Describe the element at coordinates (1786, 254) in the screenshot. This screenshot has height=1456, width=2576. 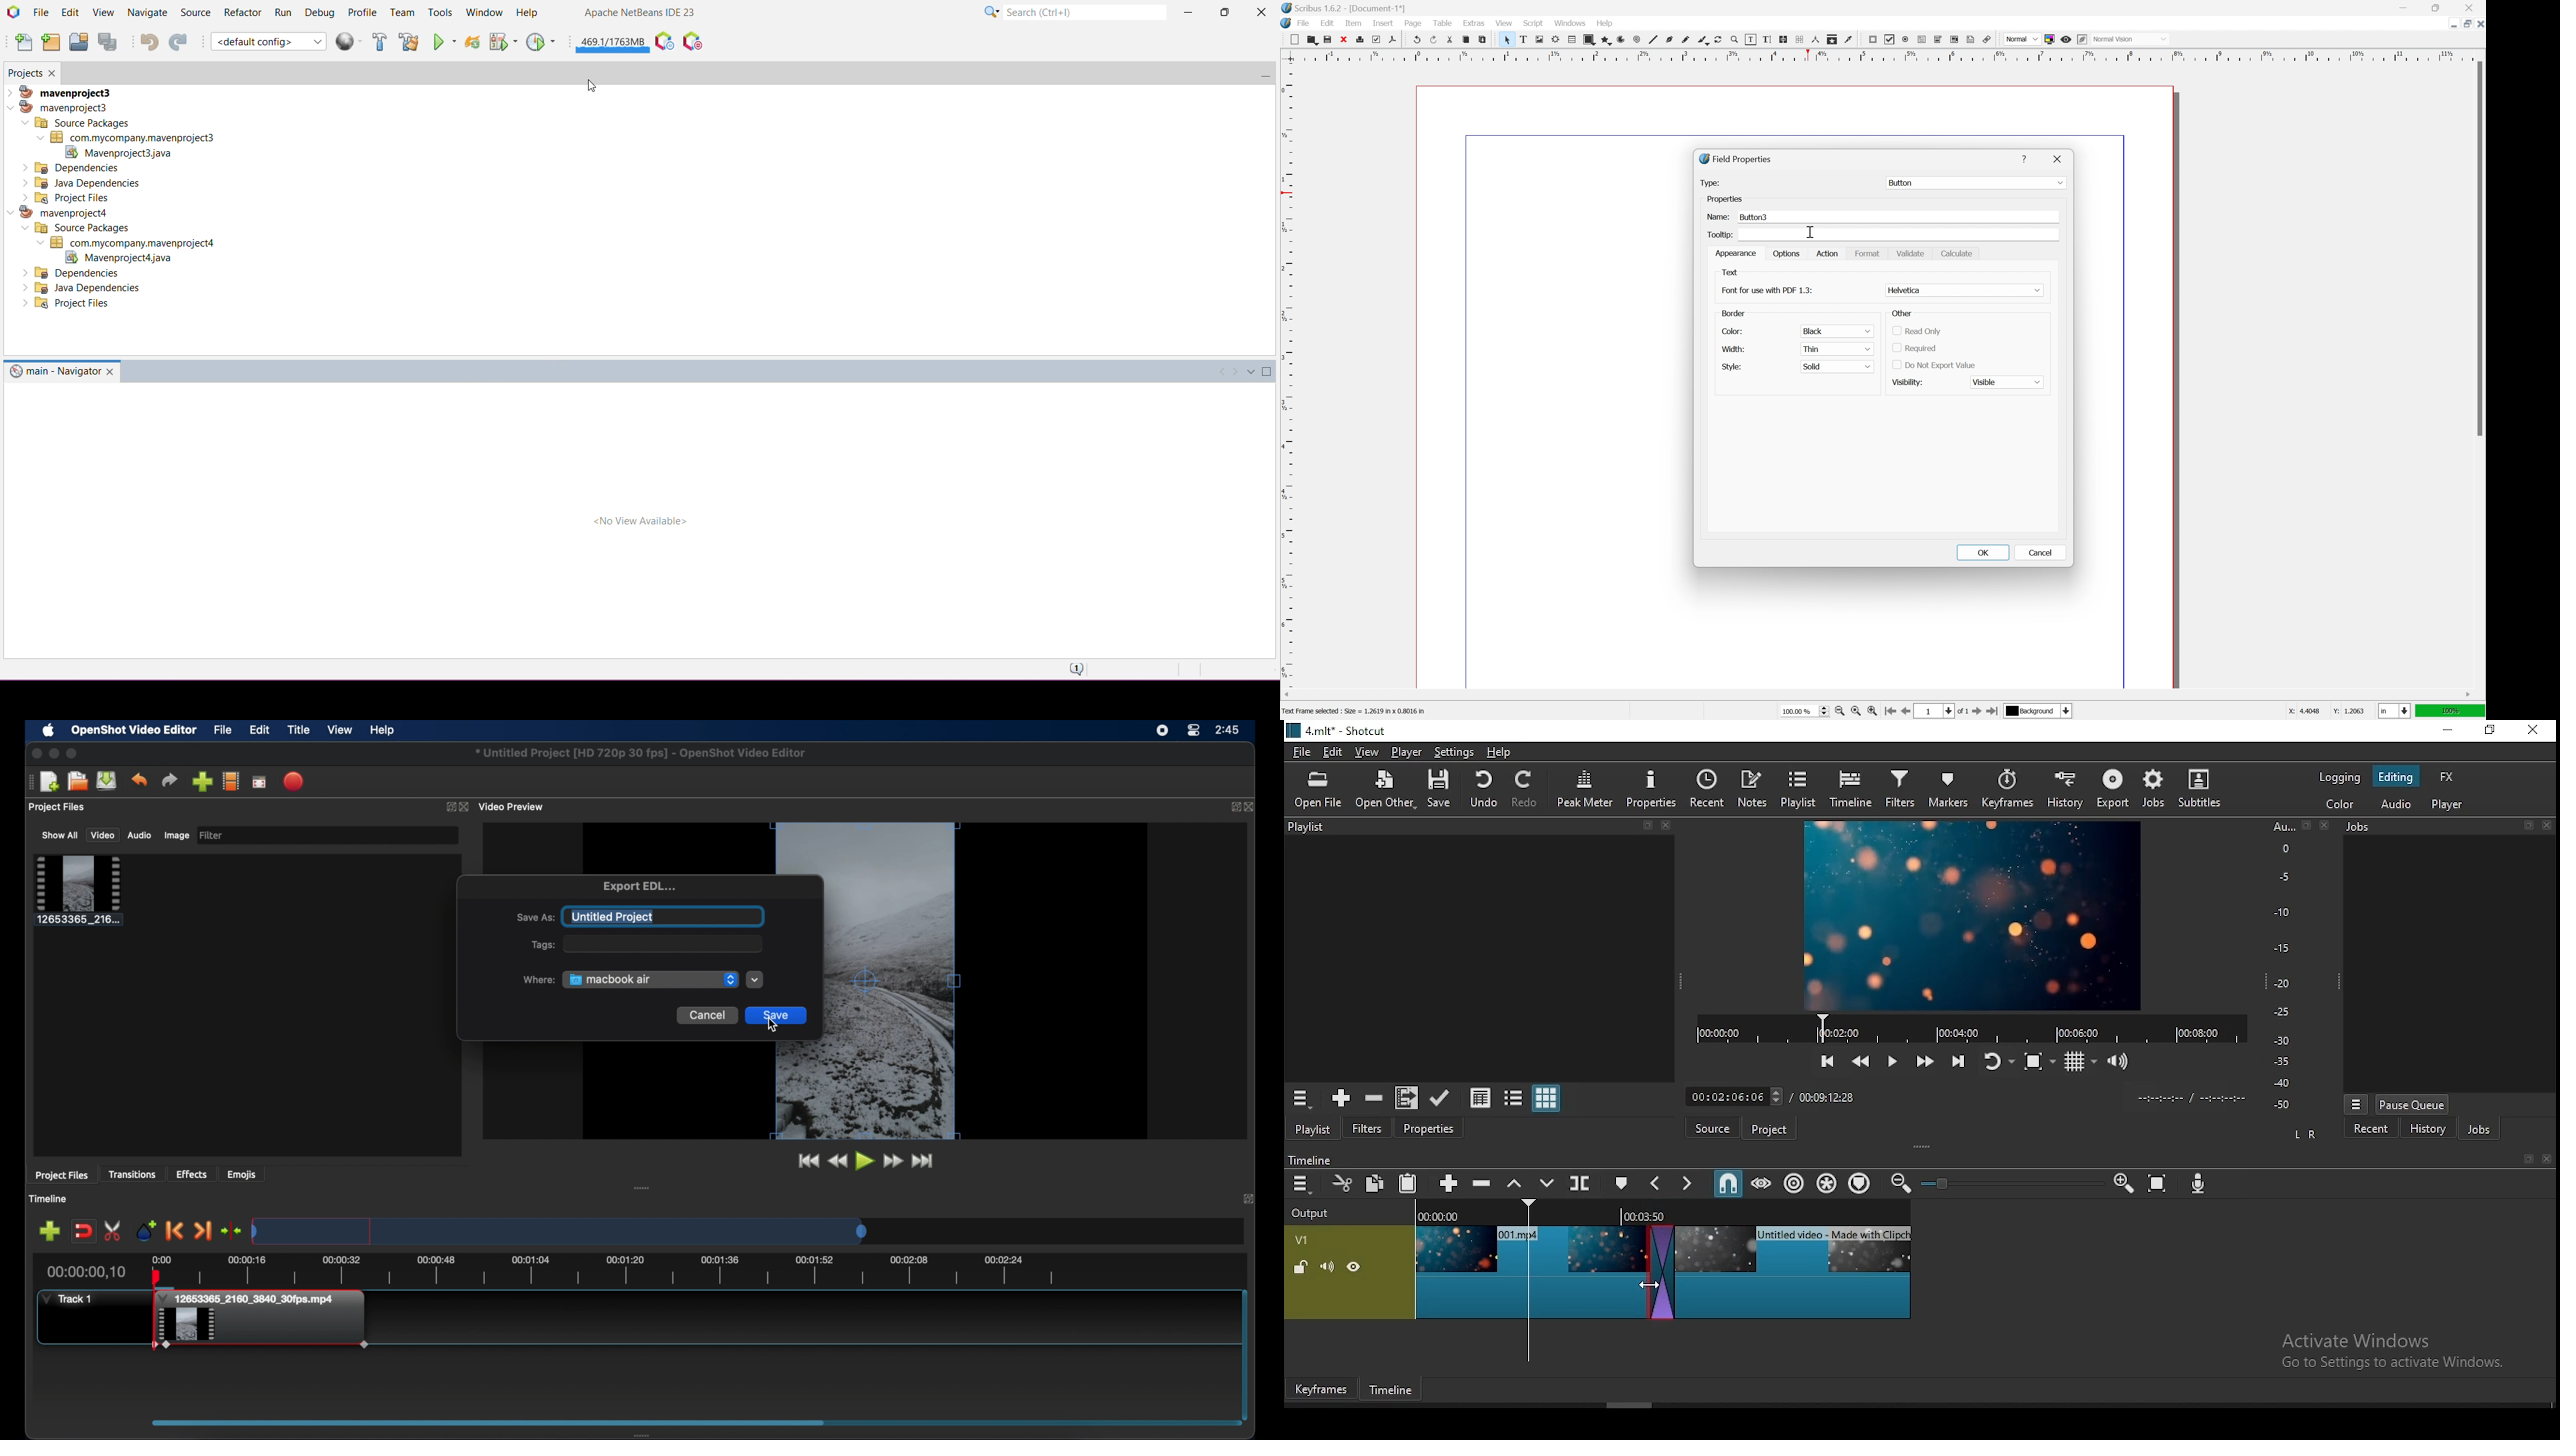
I see `options` at that location.